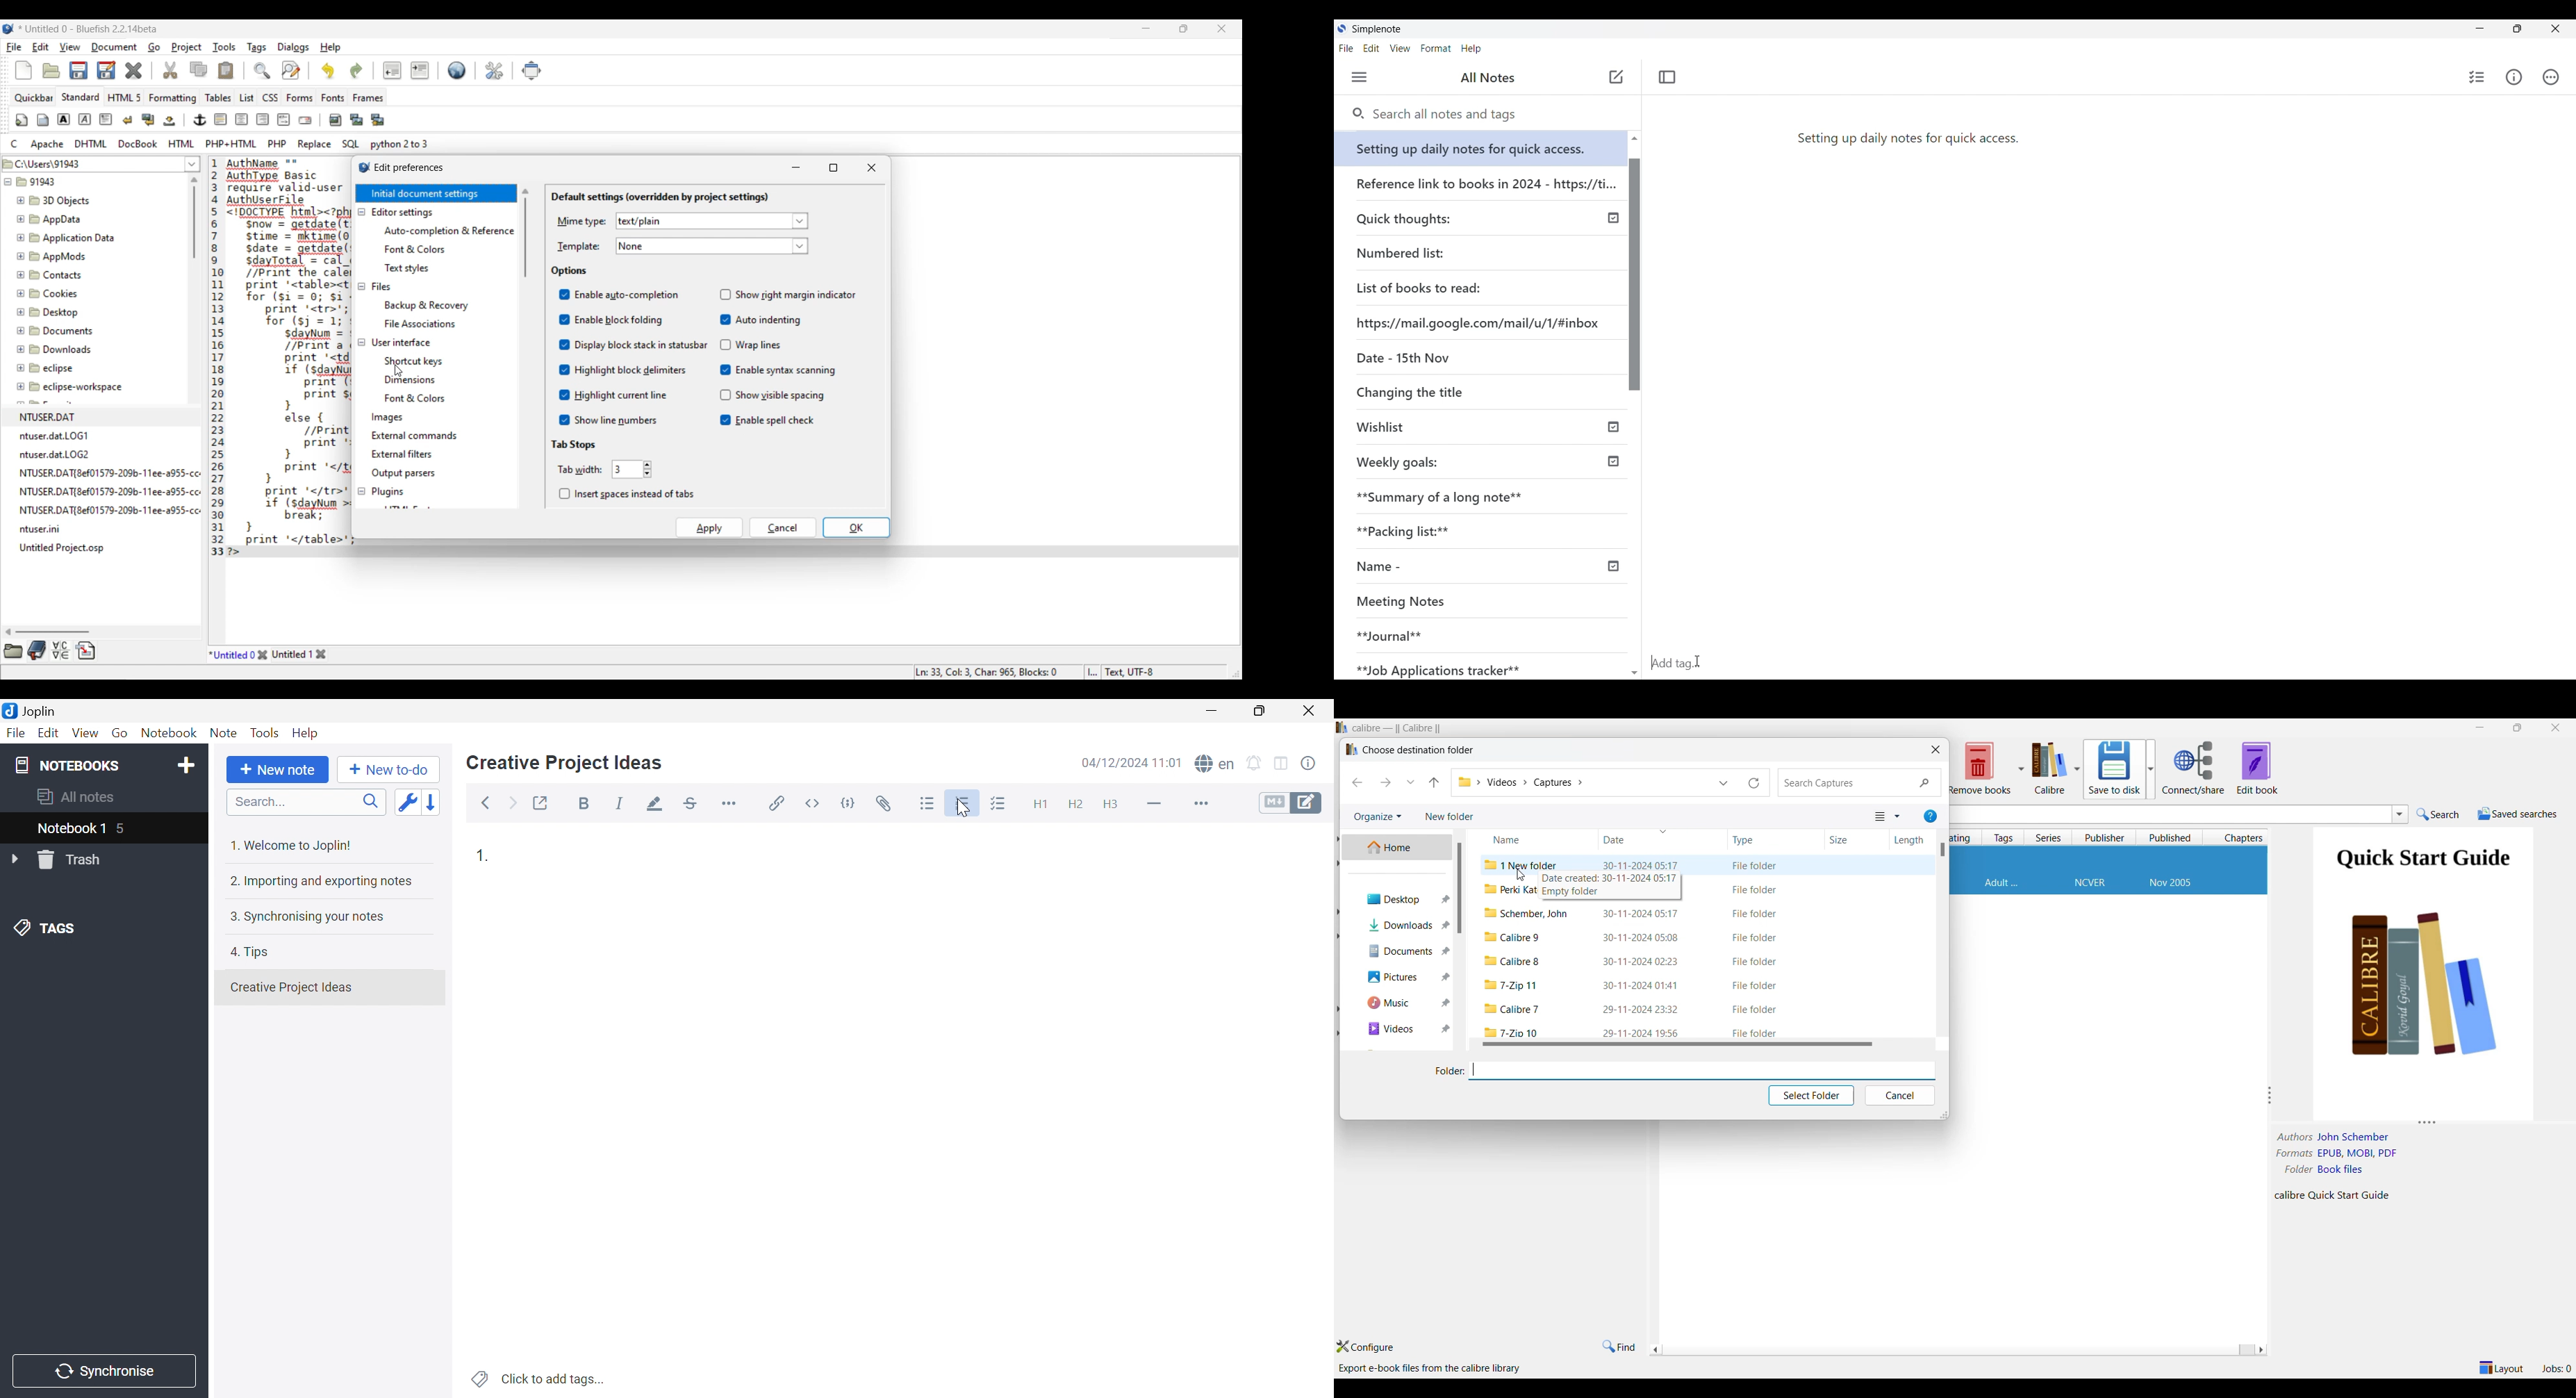 This screenshot has height=1400, width=2576. Describe the element at coordinates (1346, 49) in the screenshot. I see `File menu` at that location.